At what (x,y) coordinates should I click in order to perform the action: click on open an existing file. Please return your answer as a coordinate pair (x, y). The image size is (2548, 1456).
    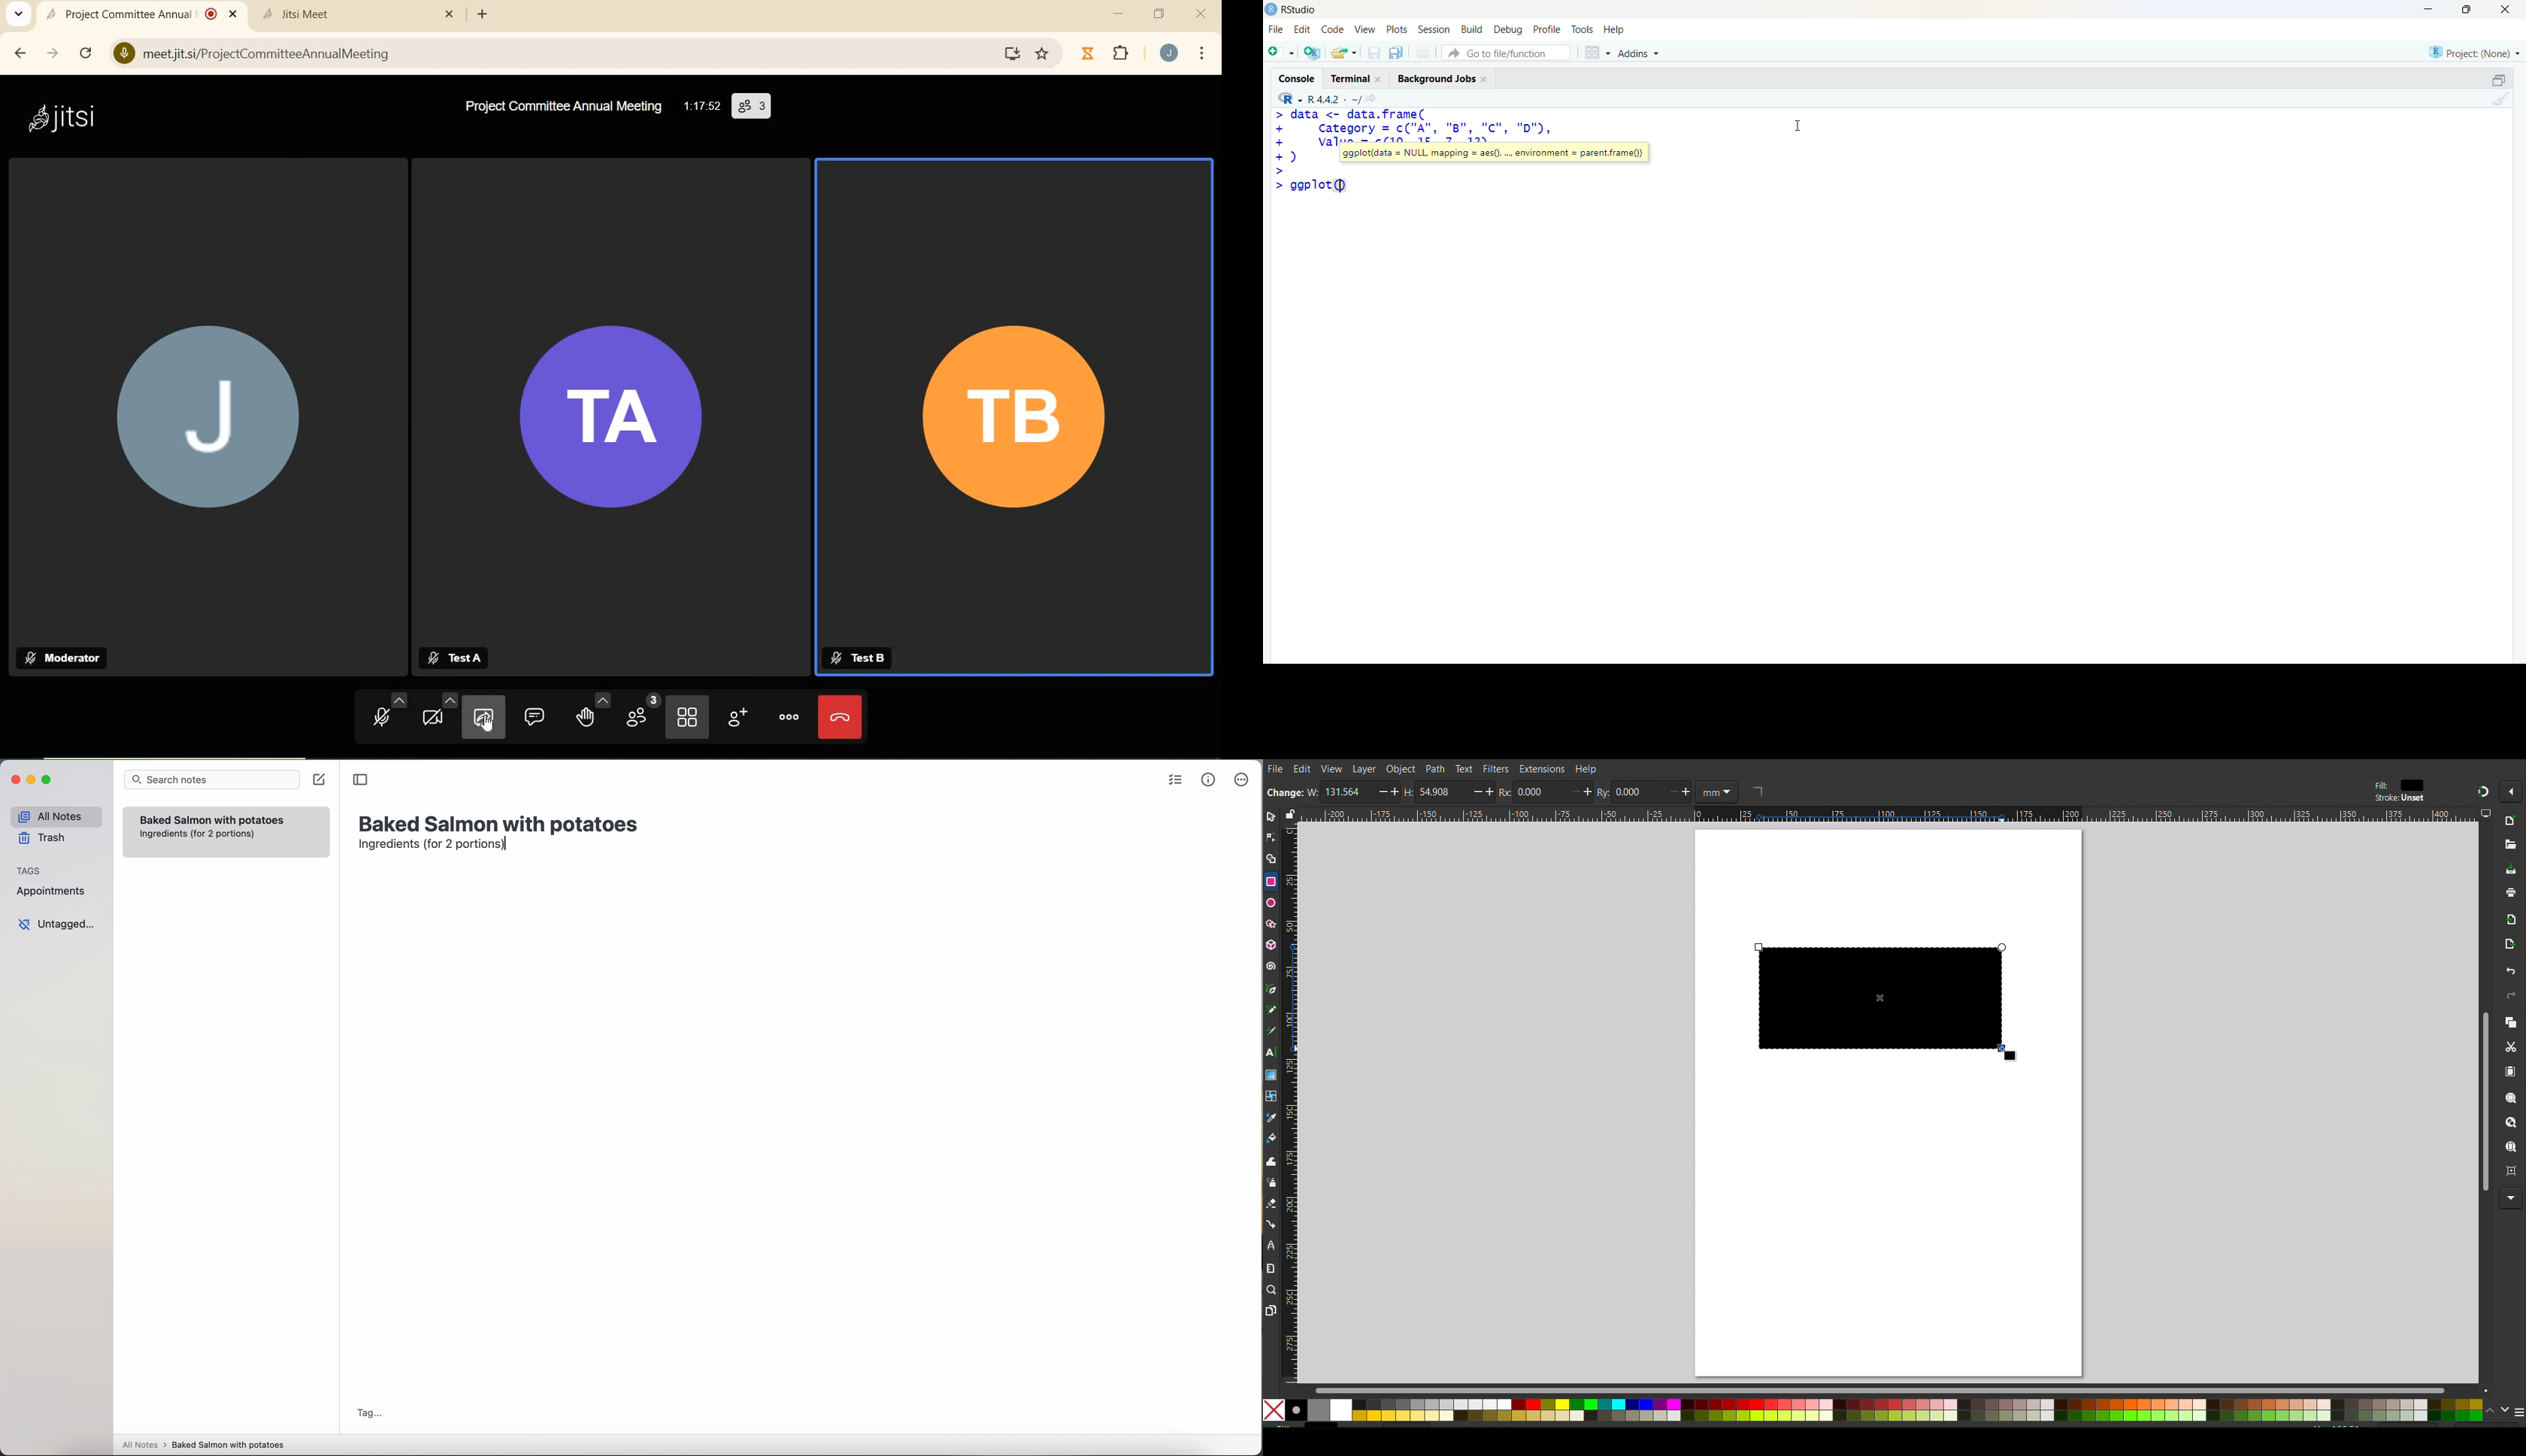
    Looking at the image, I should click on (1343, 52).